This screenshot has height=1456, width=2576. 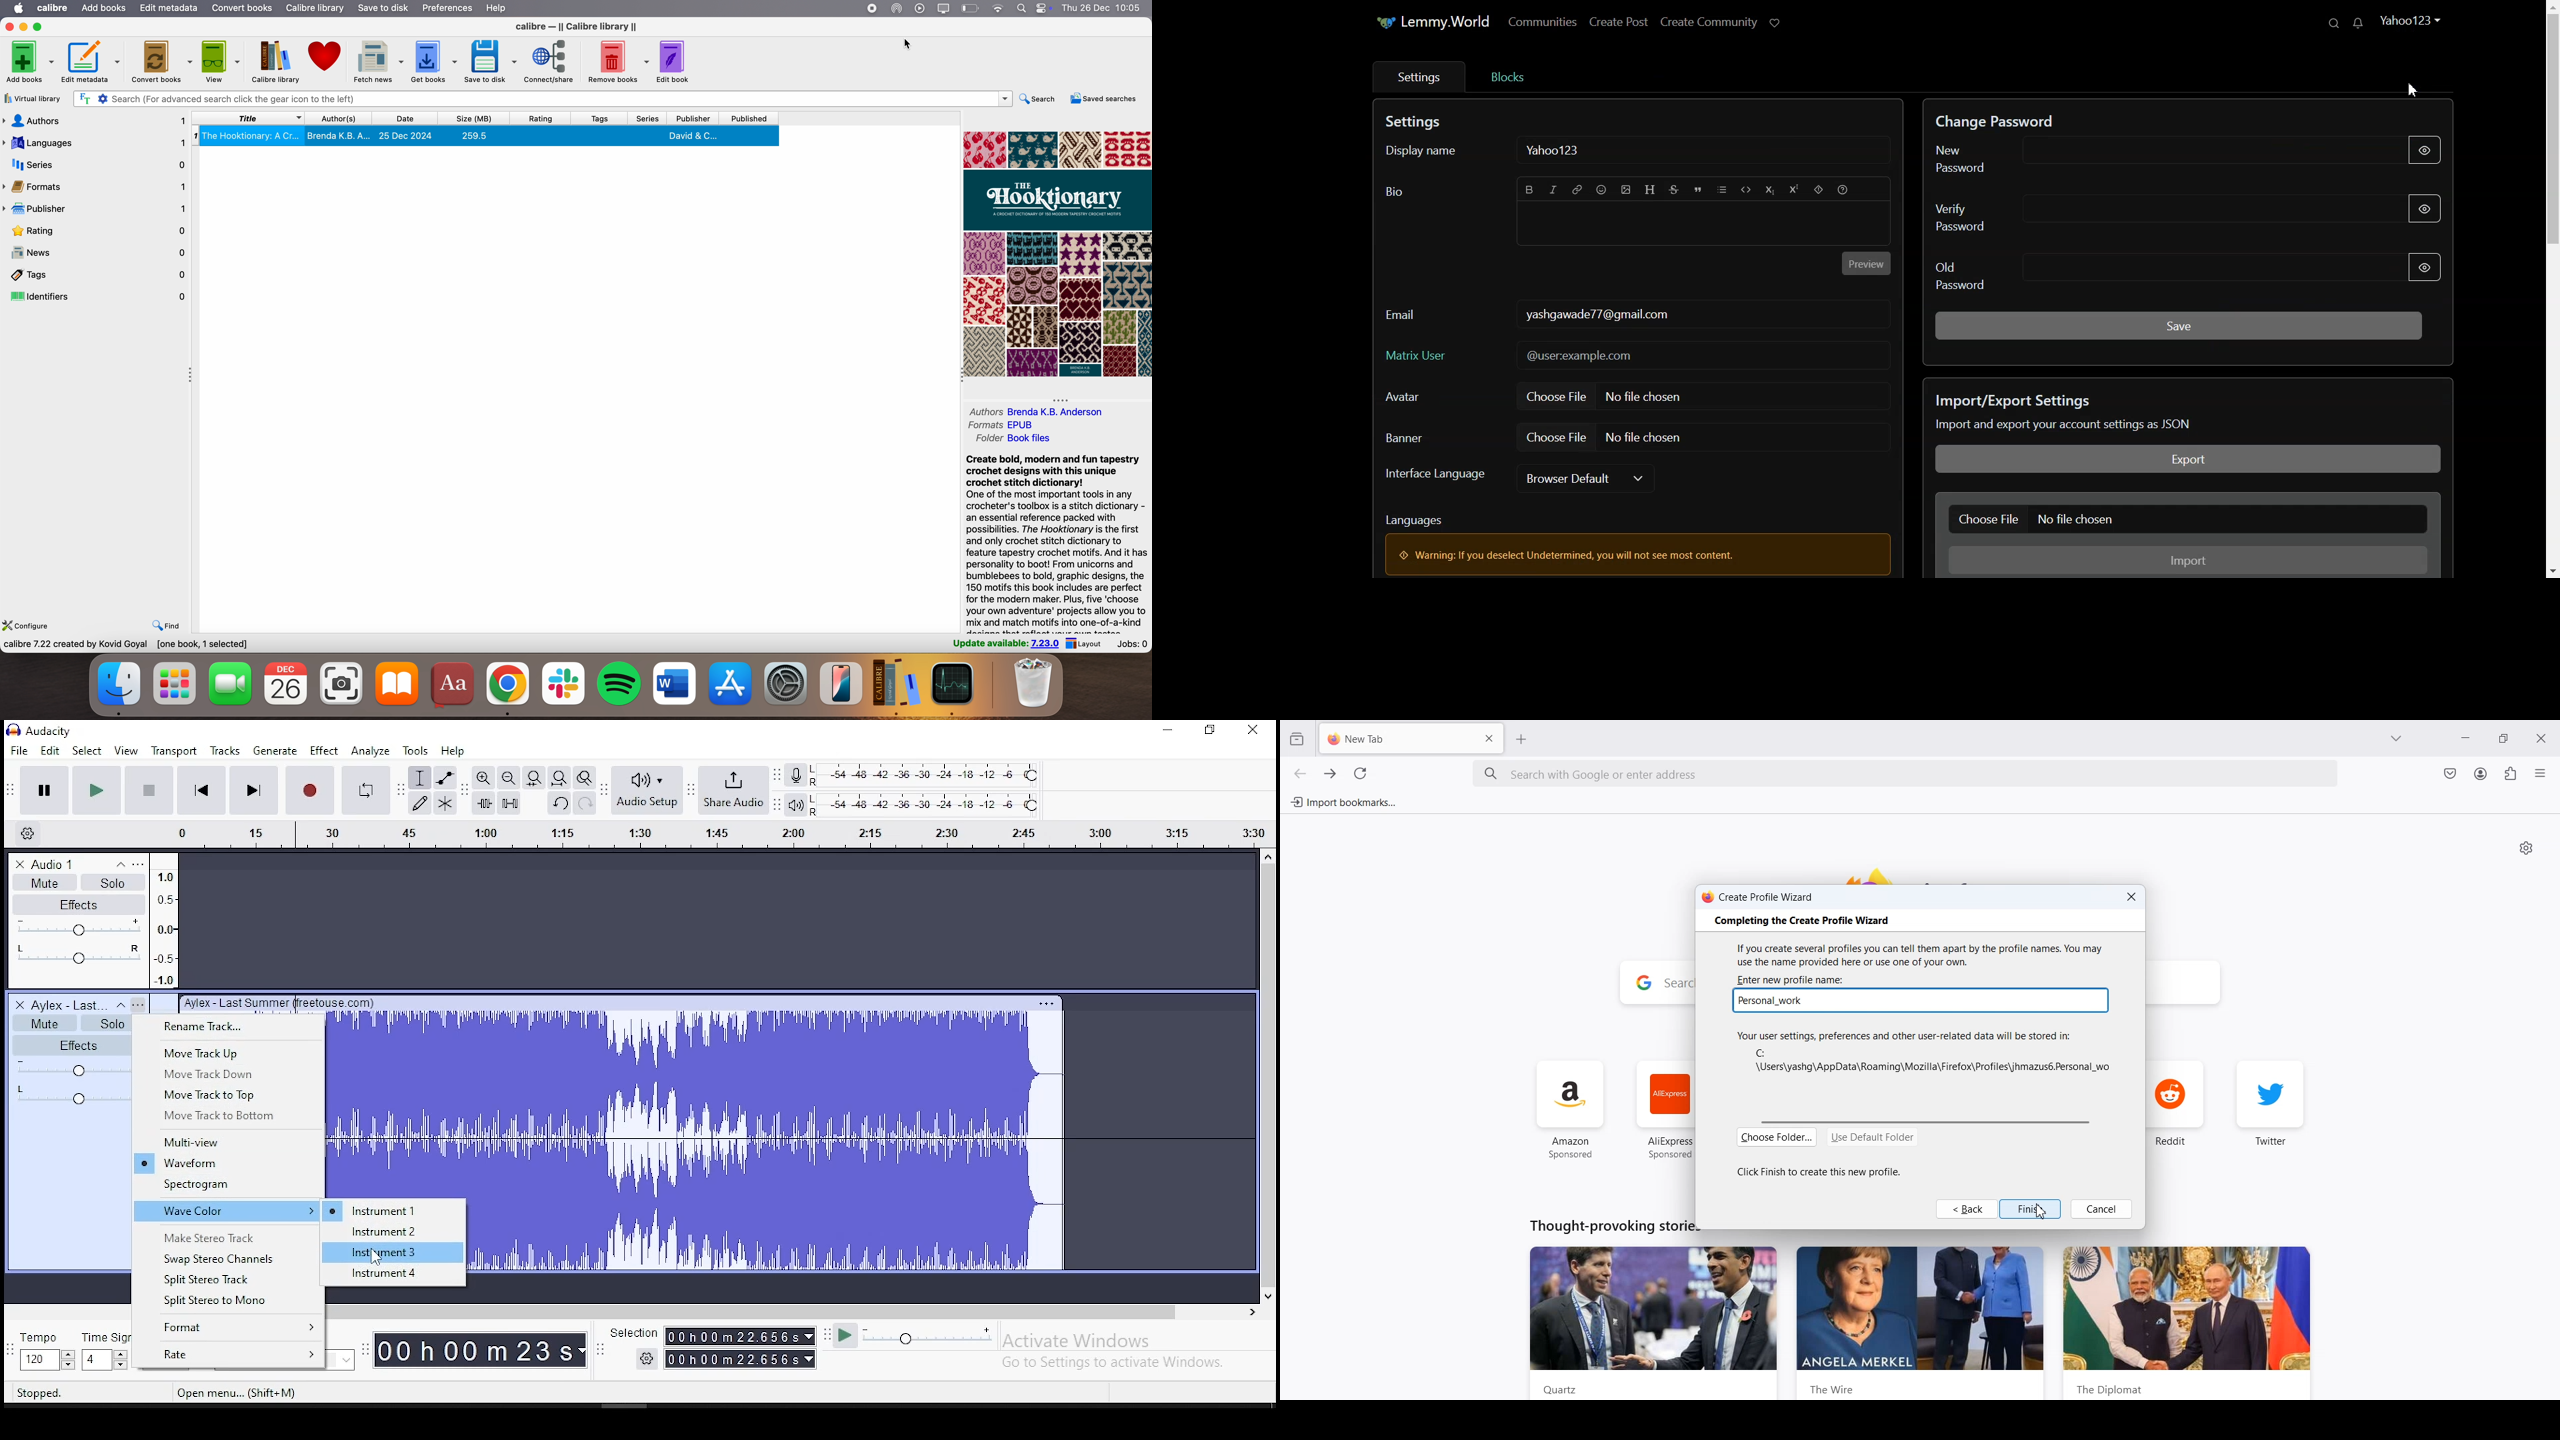 What do you see at coordinates (817, 781) in the screenshot?
I see `R` at bounding box center [817, 781].